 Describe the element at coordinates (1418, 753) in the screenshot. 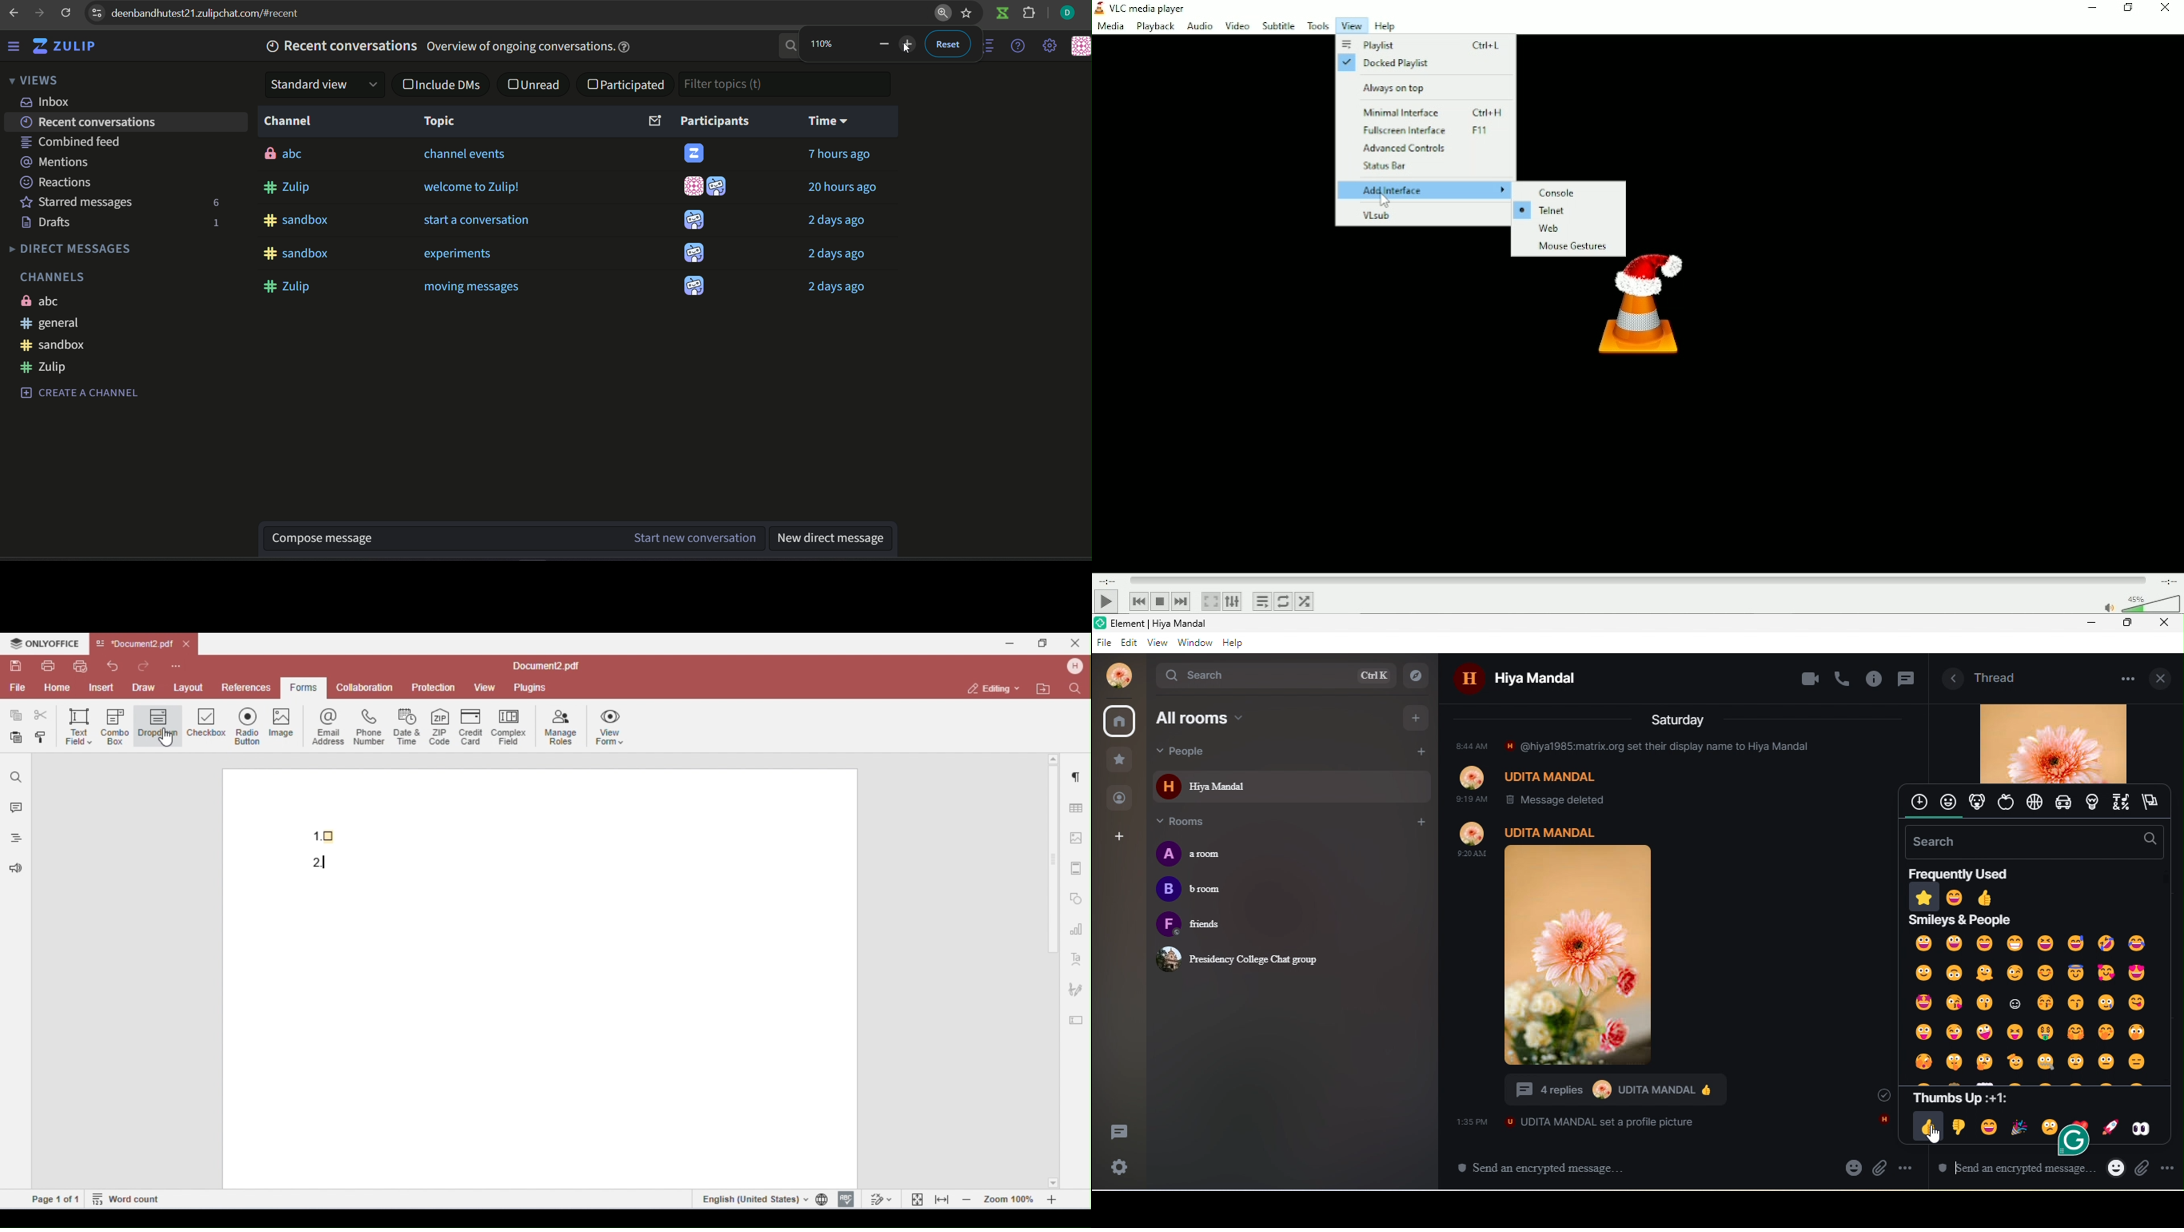

I see `add` at that location.